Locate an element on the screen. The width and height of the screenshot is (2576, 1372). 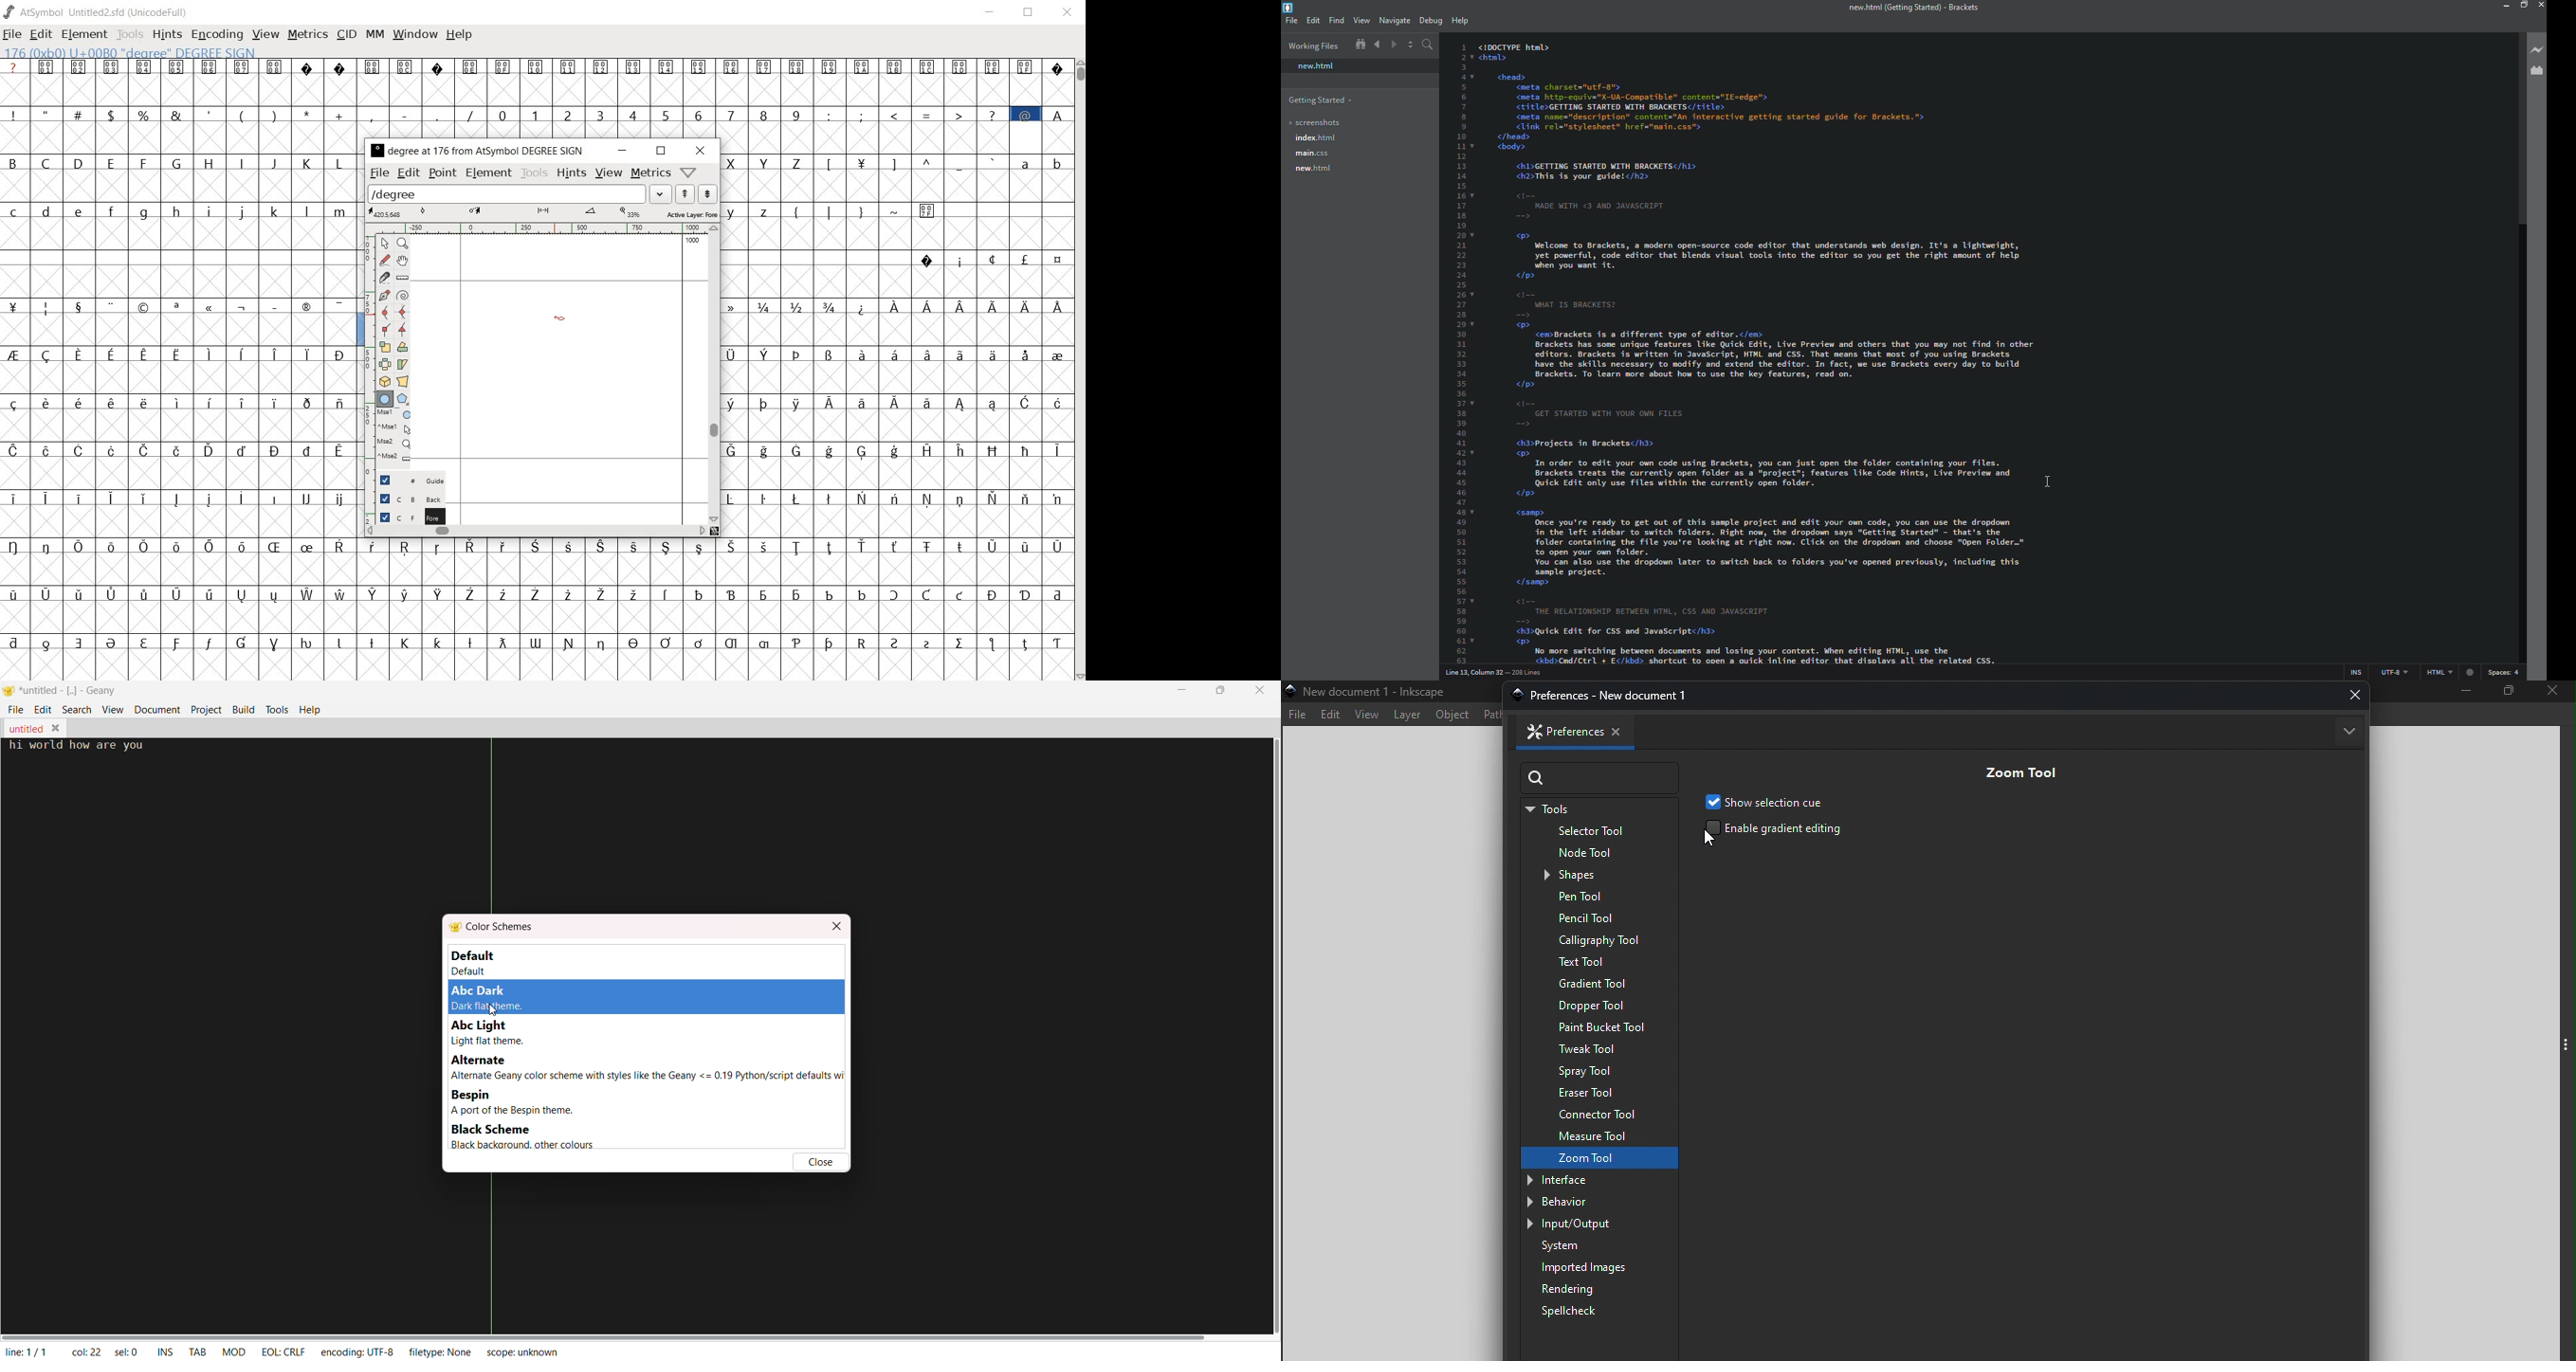
live preview is located at coordinates (2539, 49).